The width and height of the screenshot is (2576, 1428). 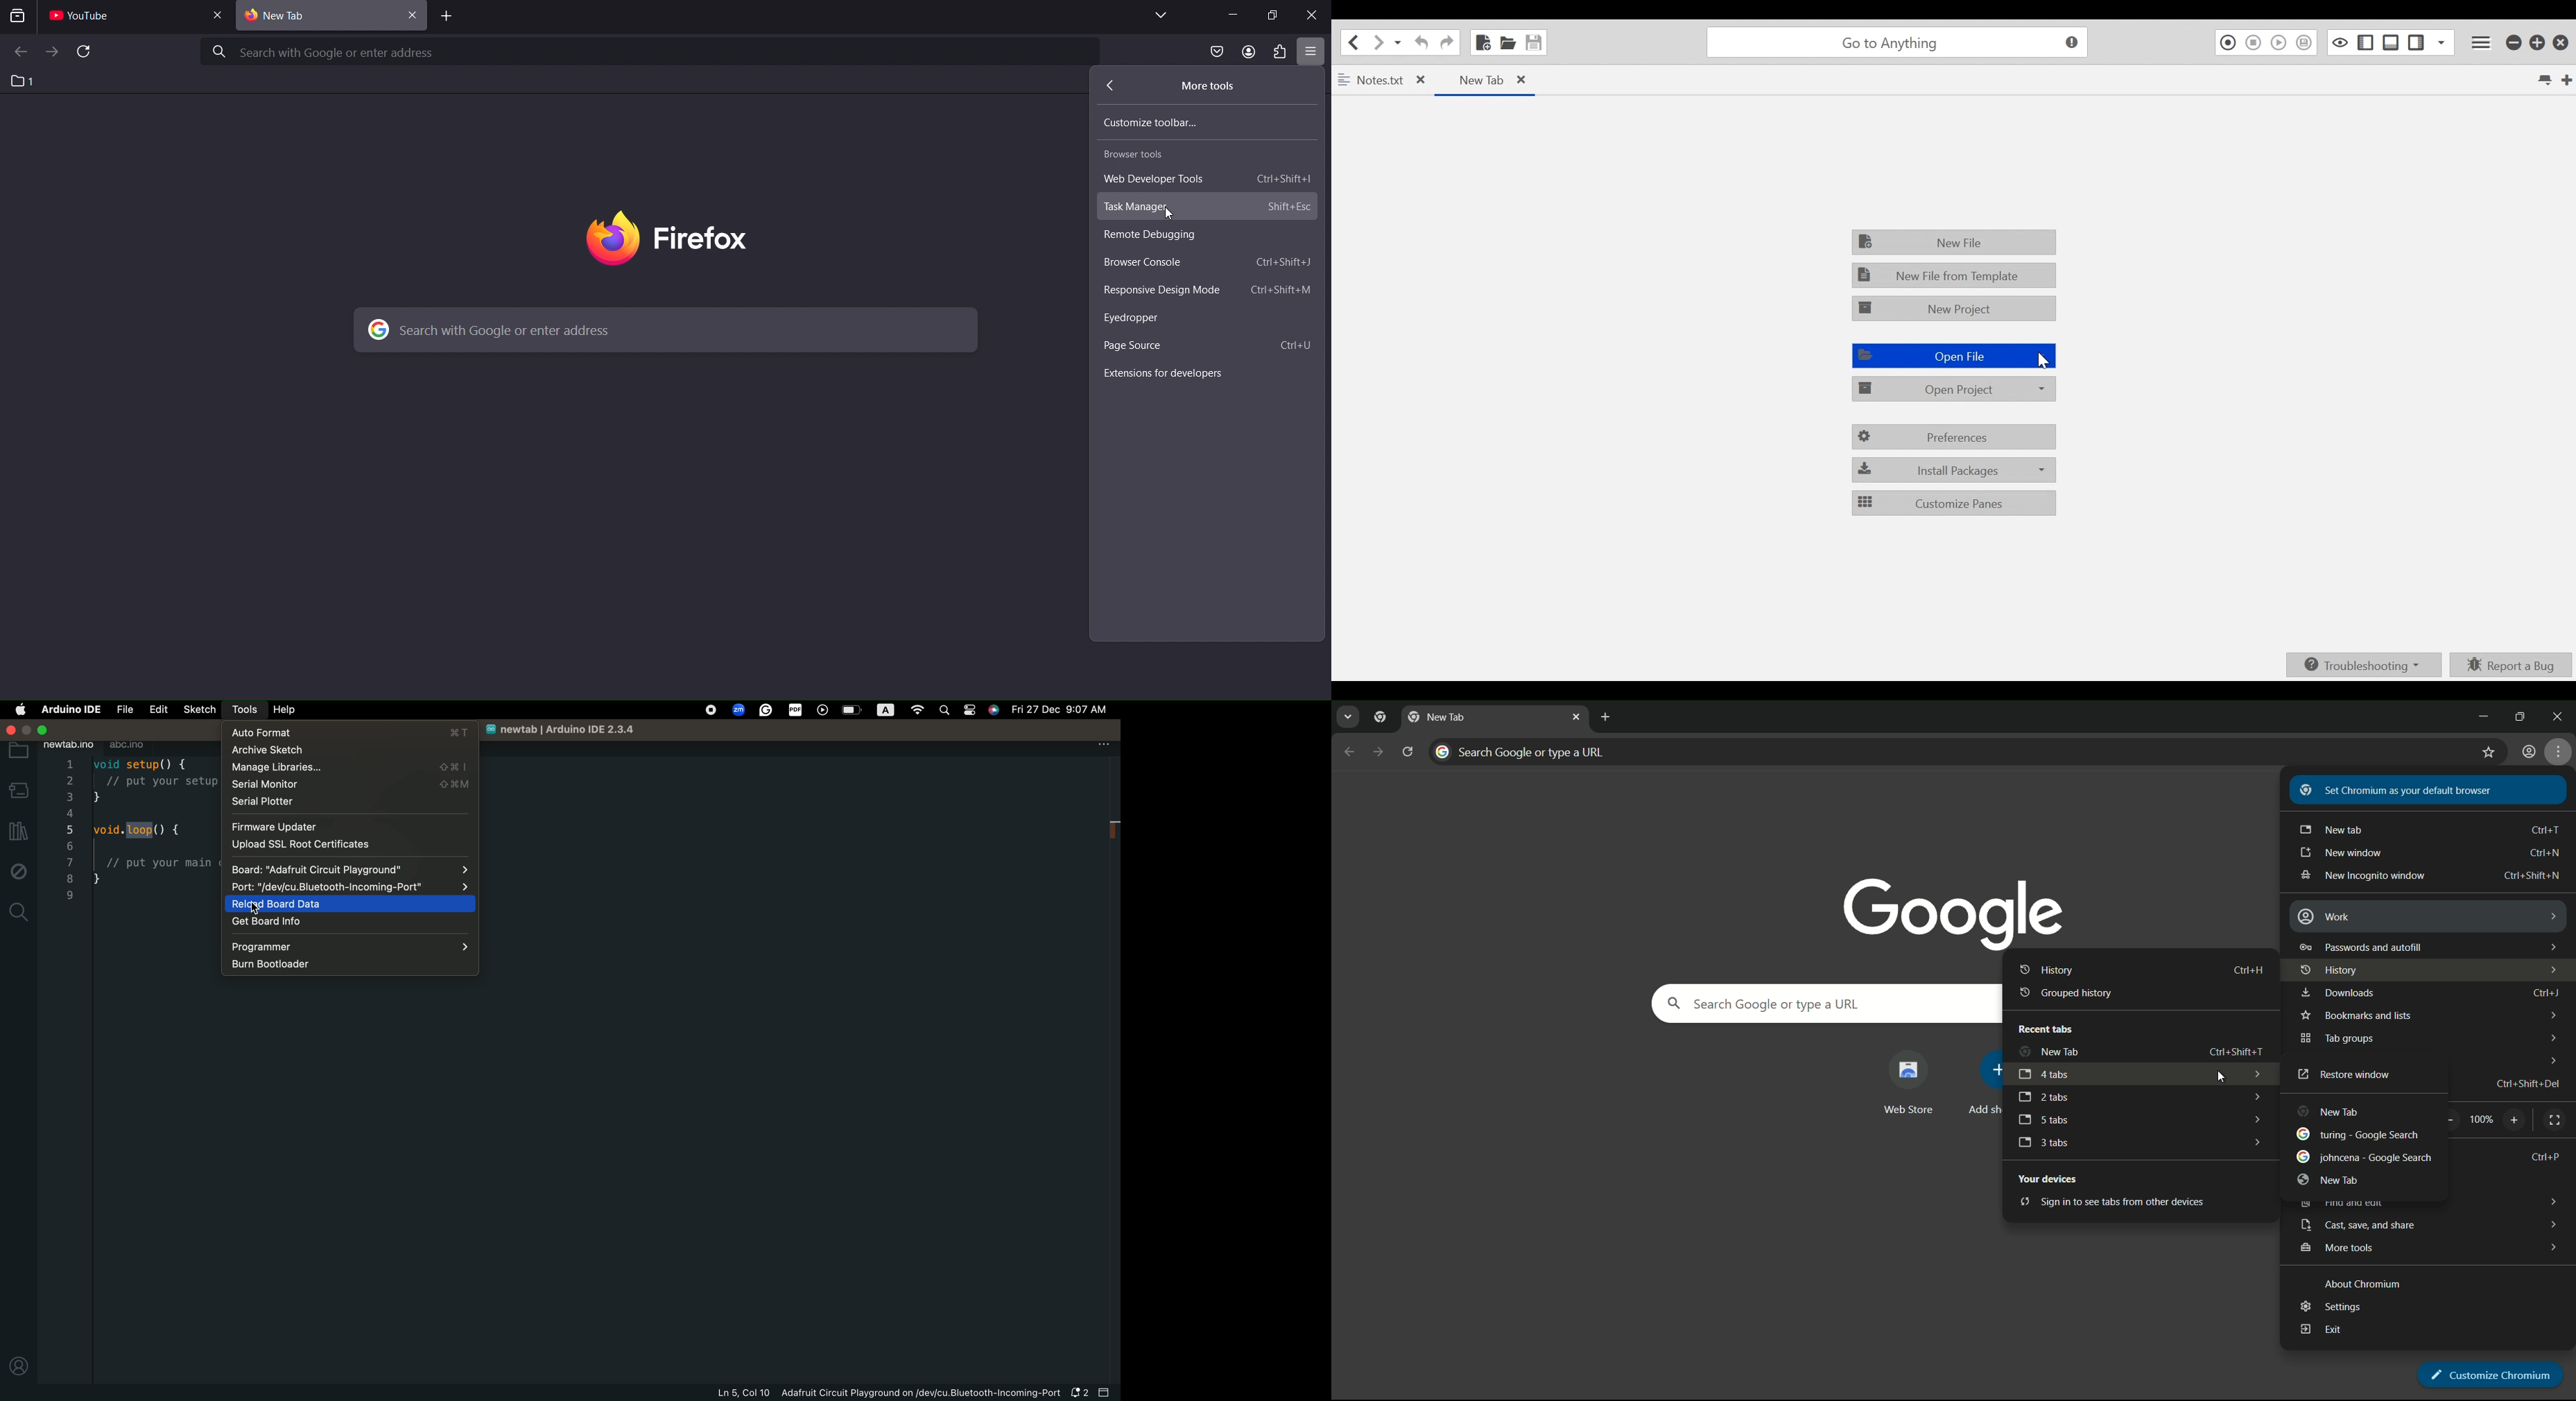 I want to click on close app, so click(x=2561, y=715).